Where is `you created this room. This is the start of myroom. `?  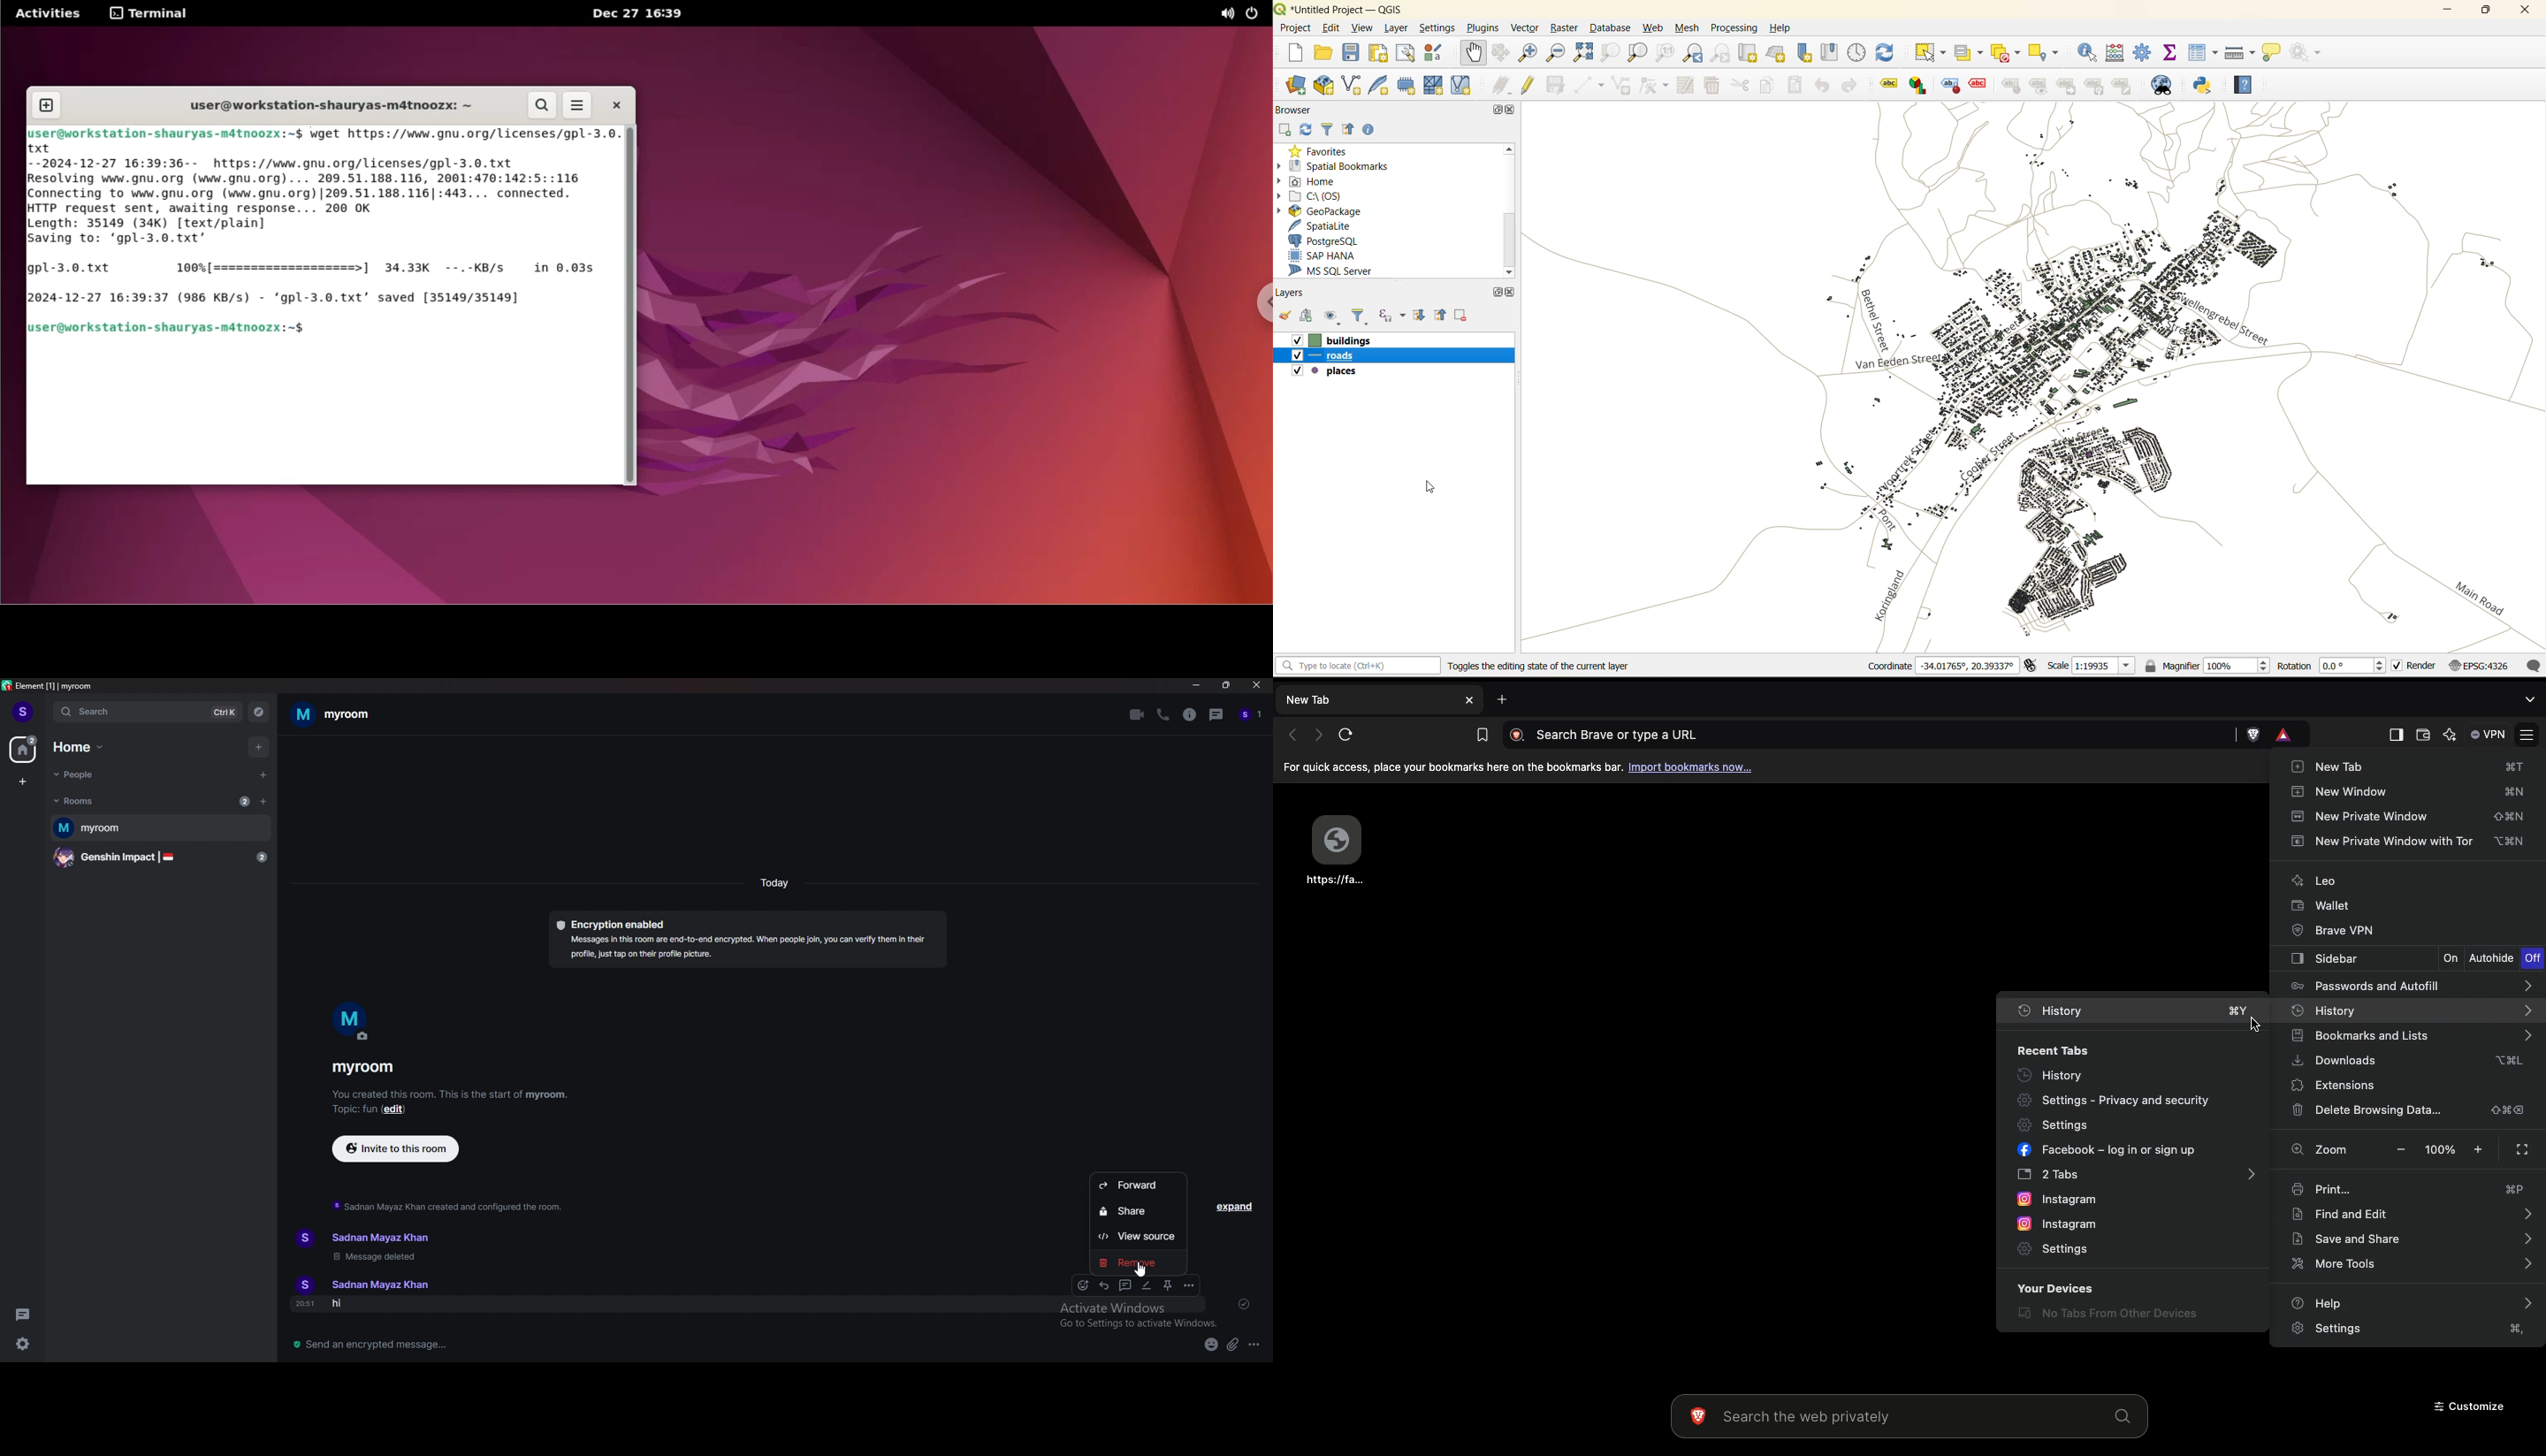 you created this room. This is the start of myroom.  is located at coordinates (450, 1093).